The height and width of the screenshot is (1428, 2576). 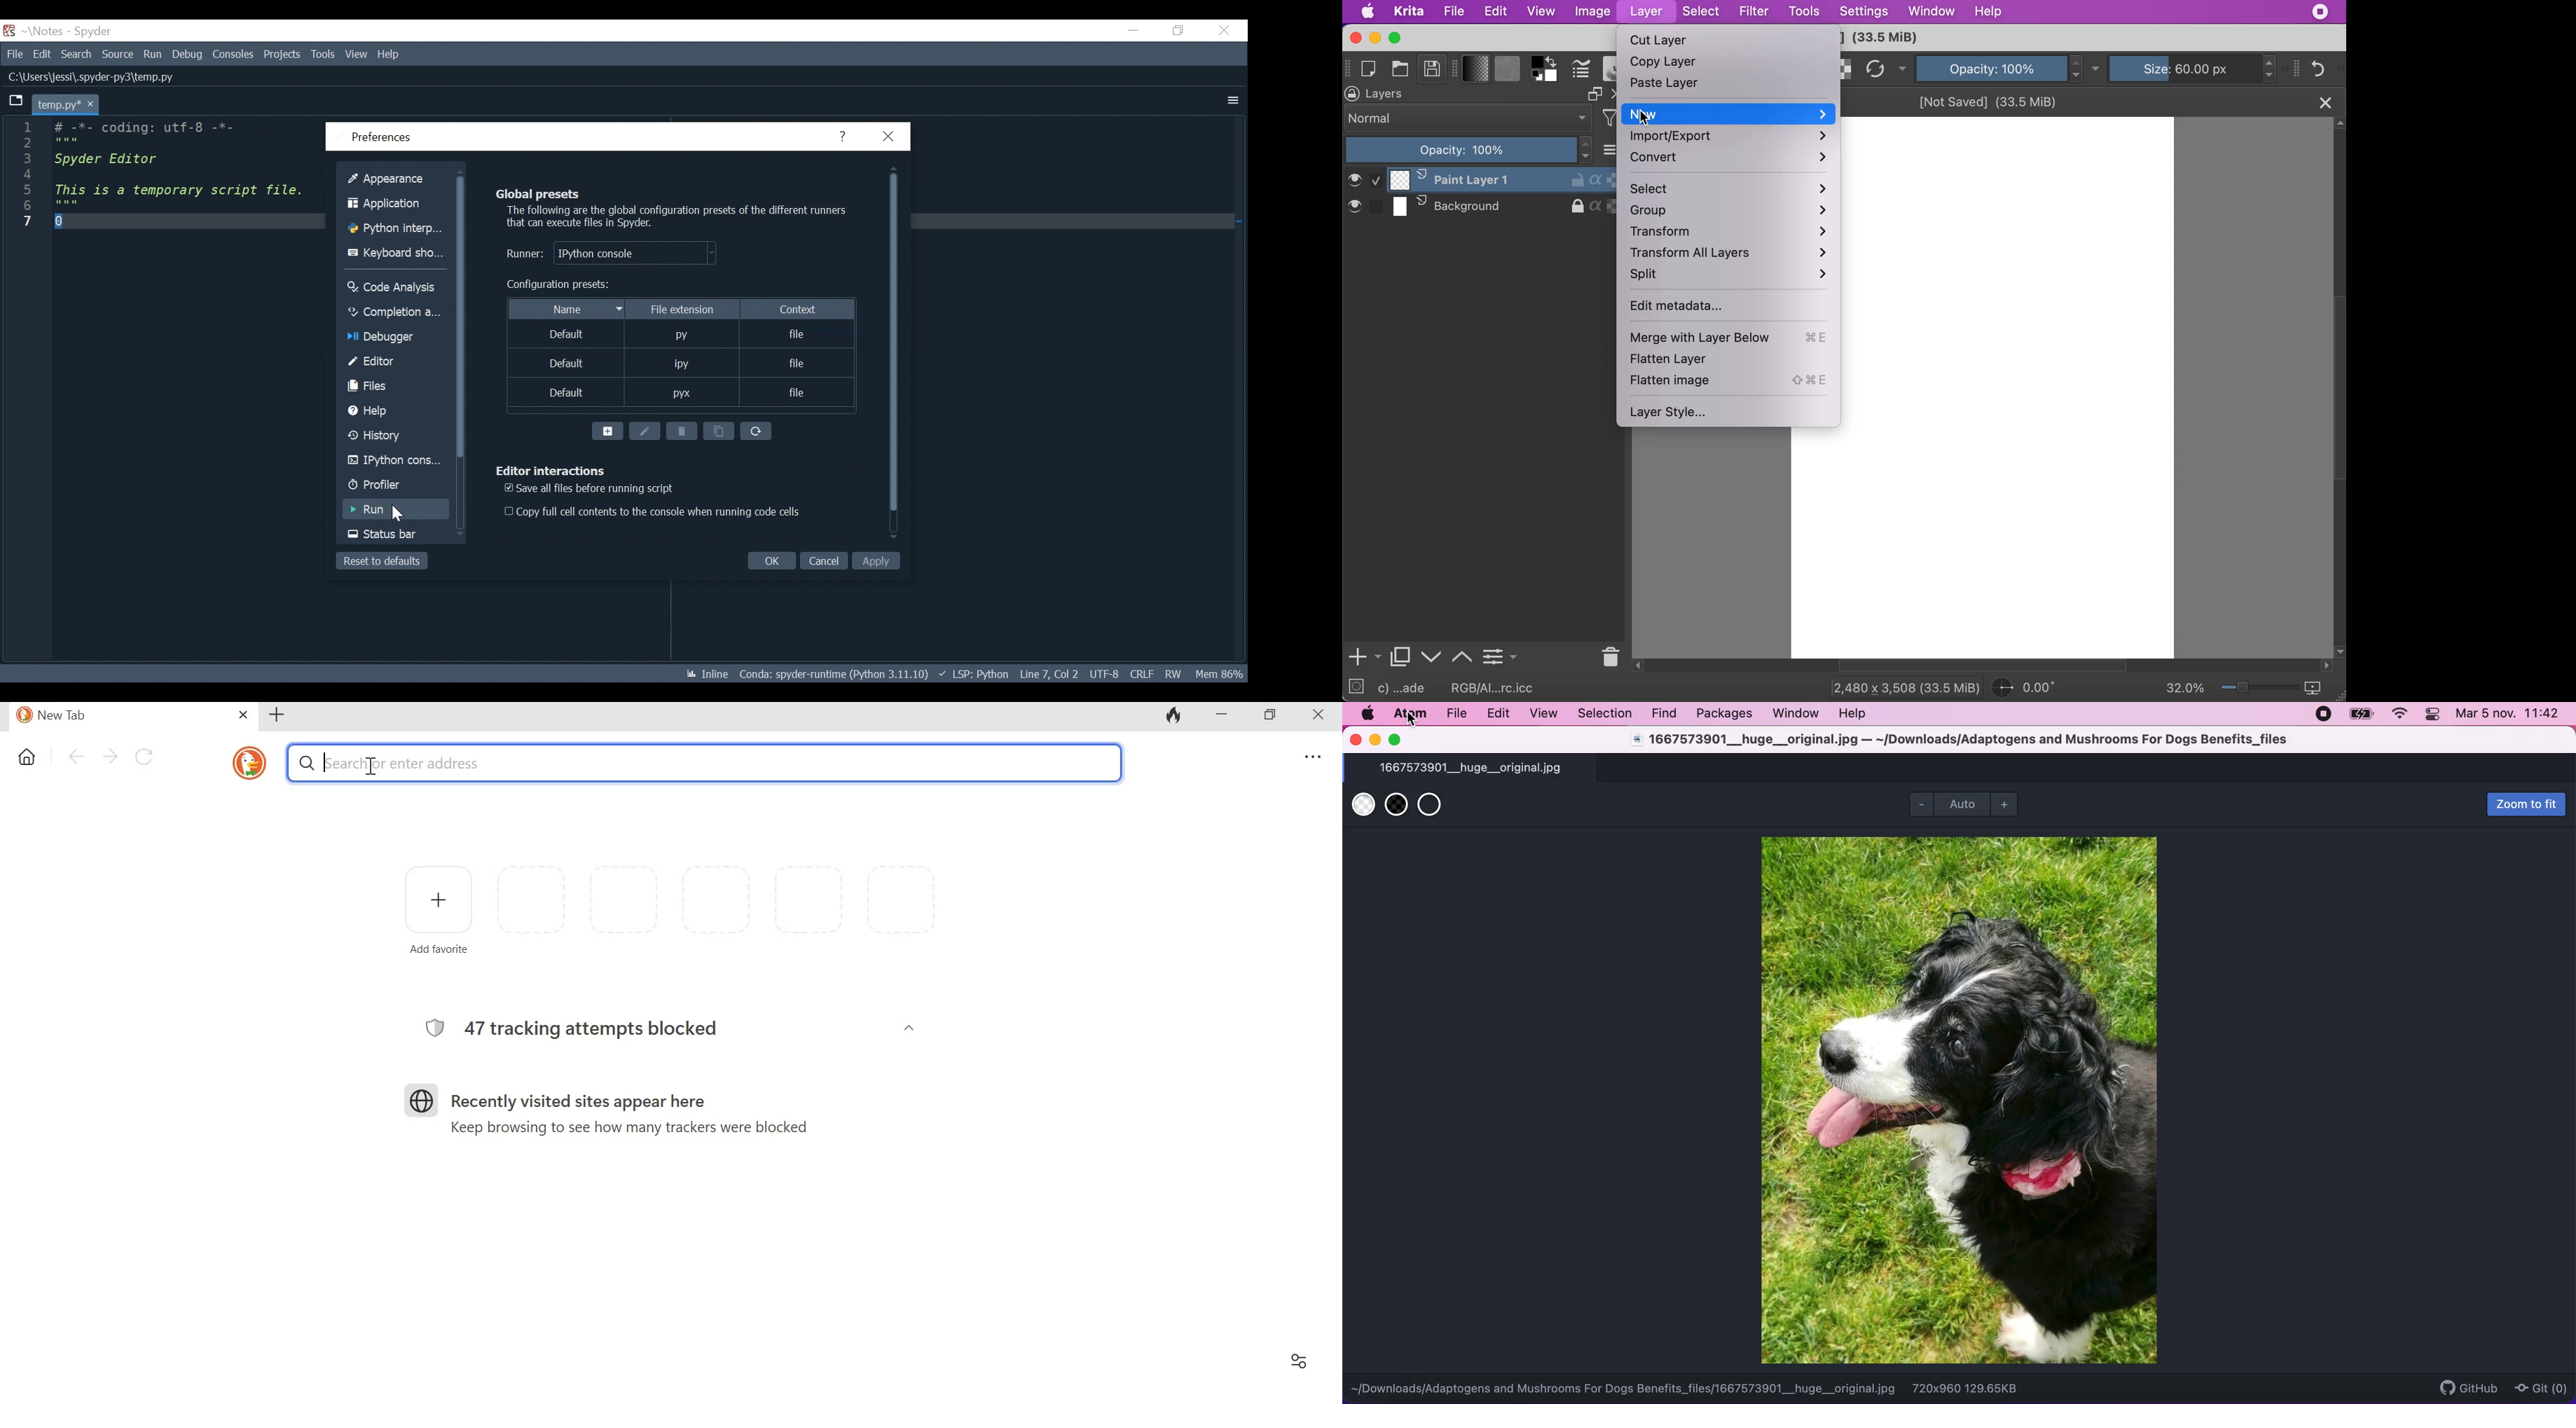 I want to click on github, so click(x=2465, y=1383).